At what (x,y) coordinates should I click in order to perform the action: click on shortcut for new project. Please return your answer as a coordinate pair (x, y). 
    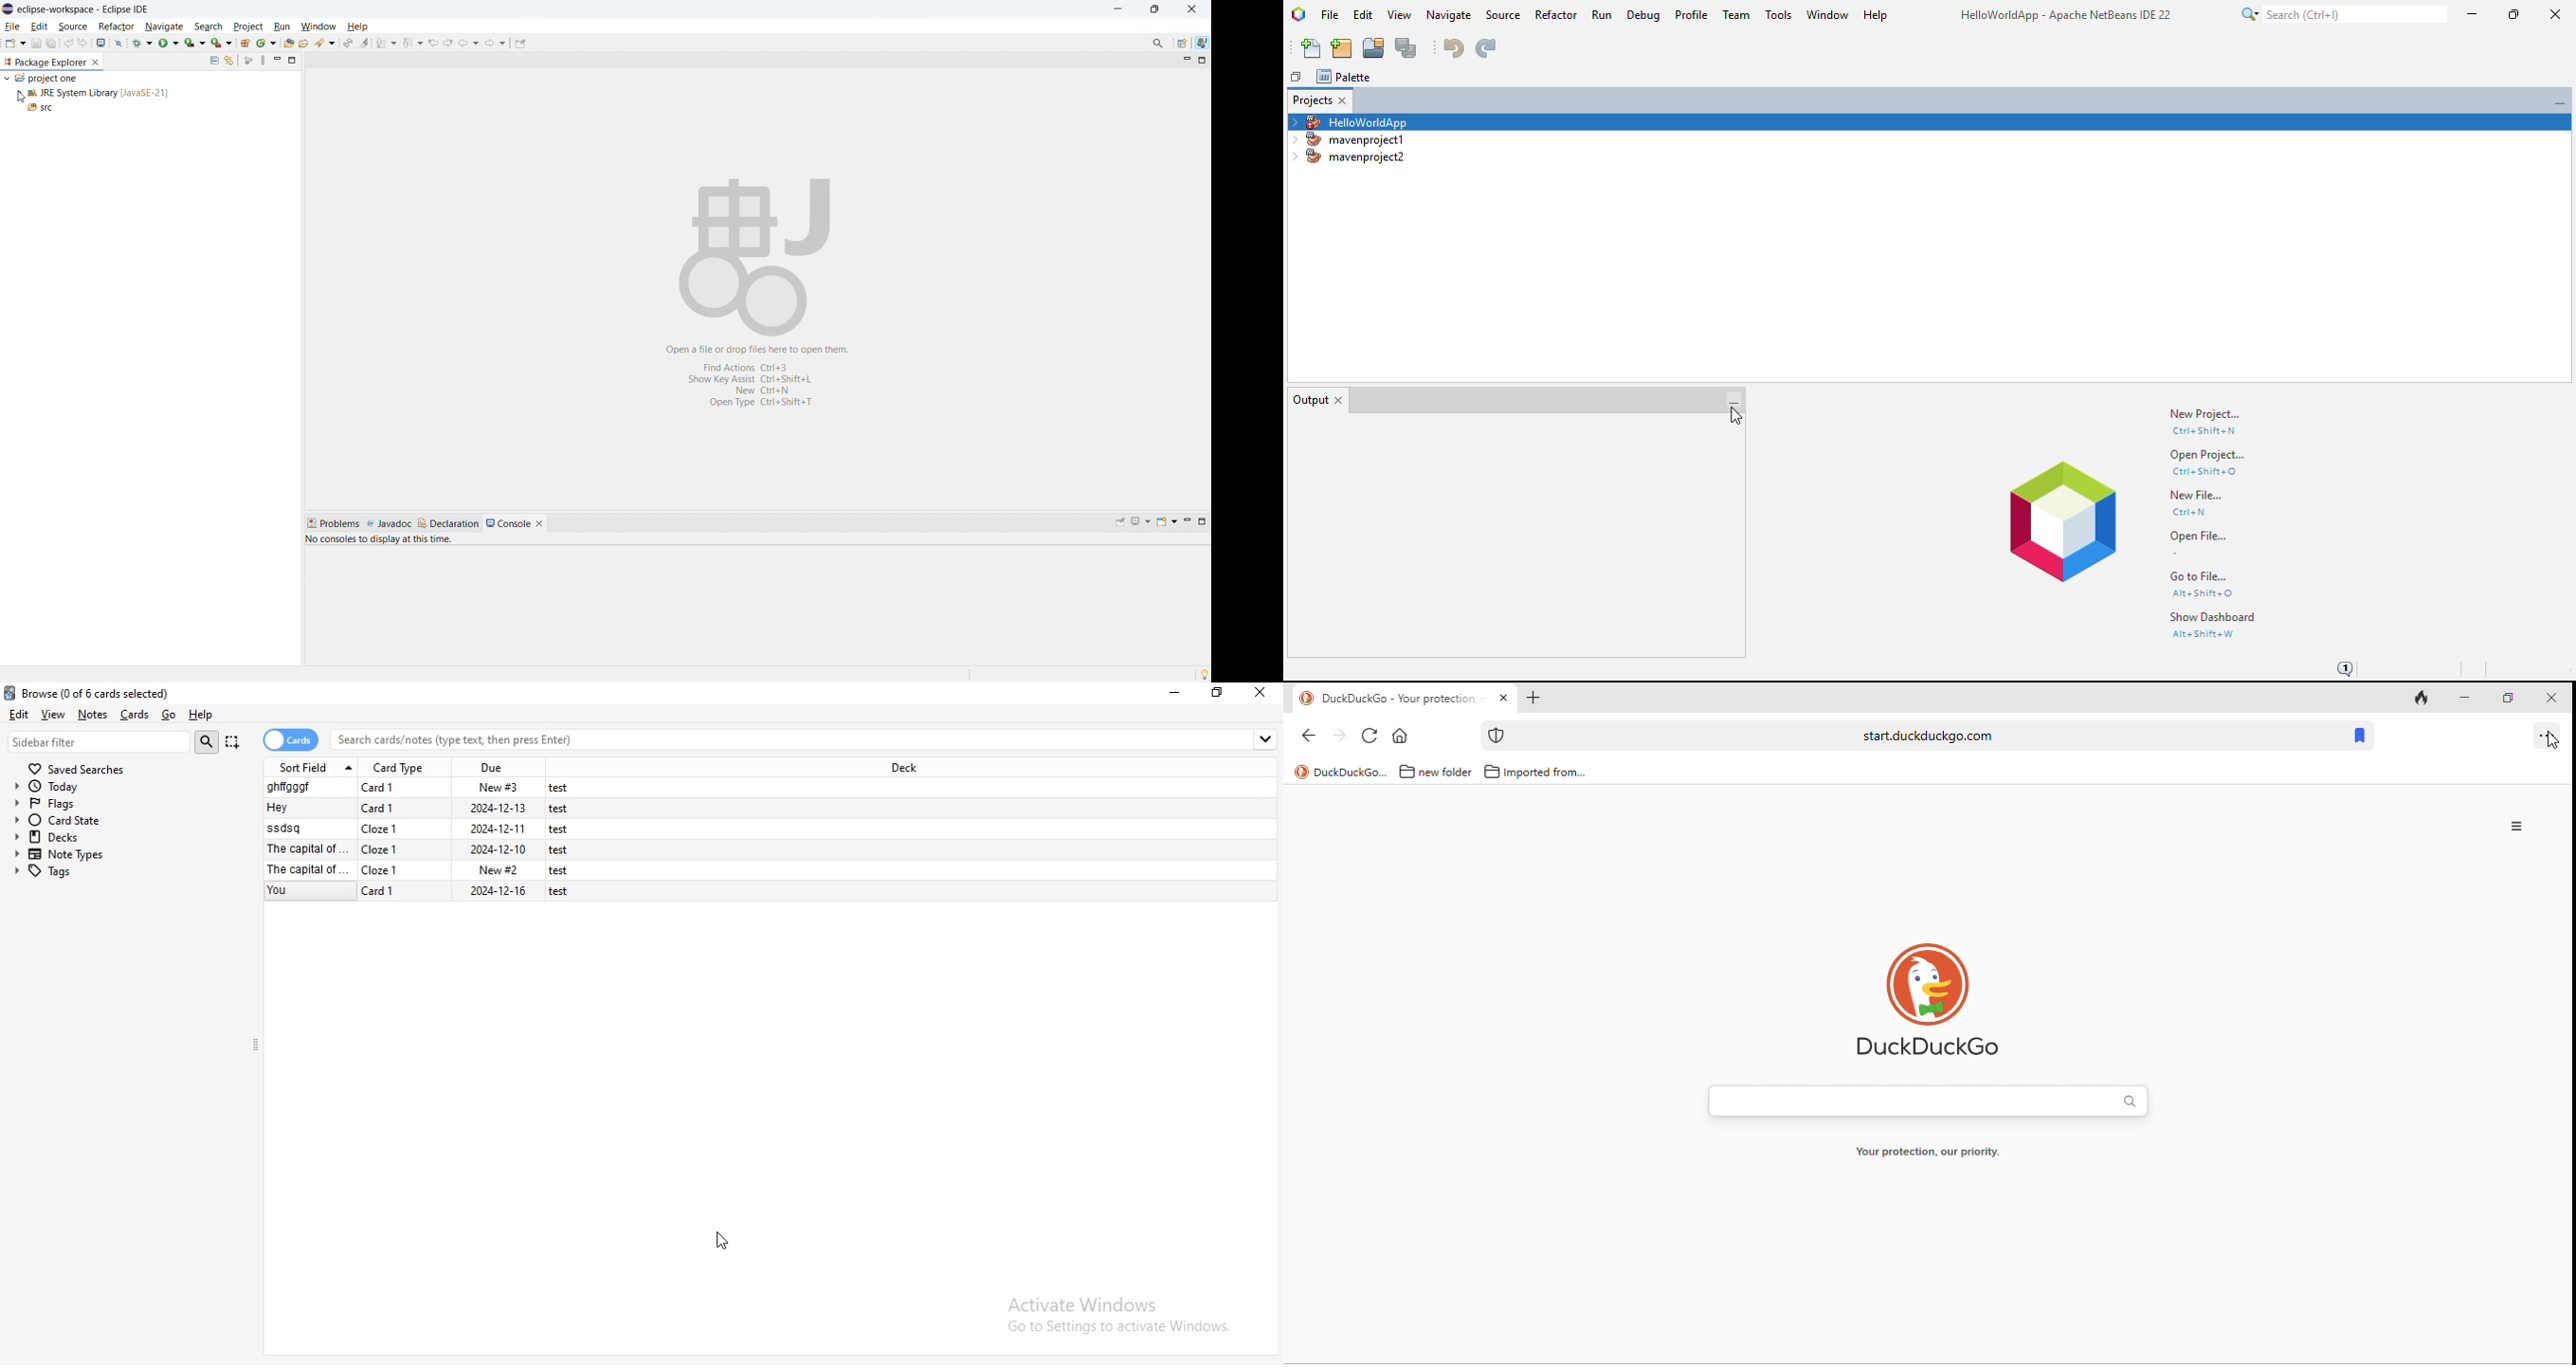
    Looking at the image, I should click on (2203, 432).